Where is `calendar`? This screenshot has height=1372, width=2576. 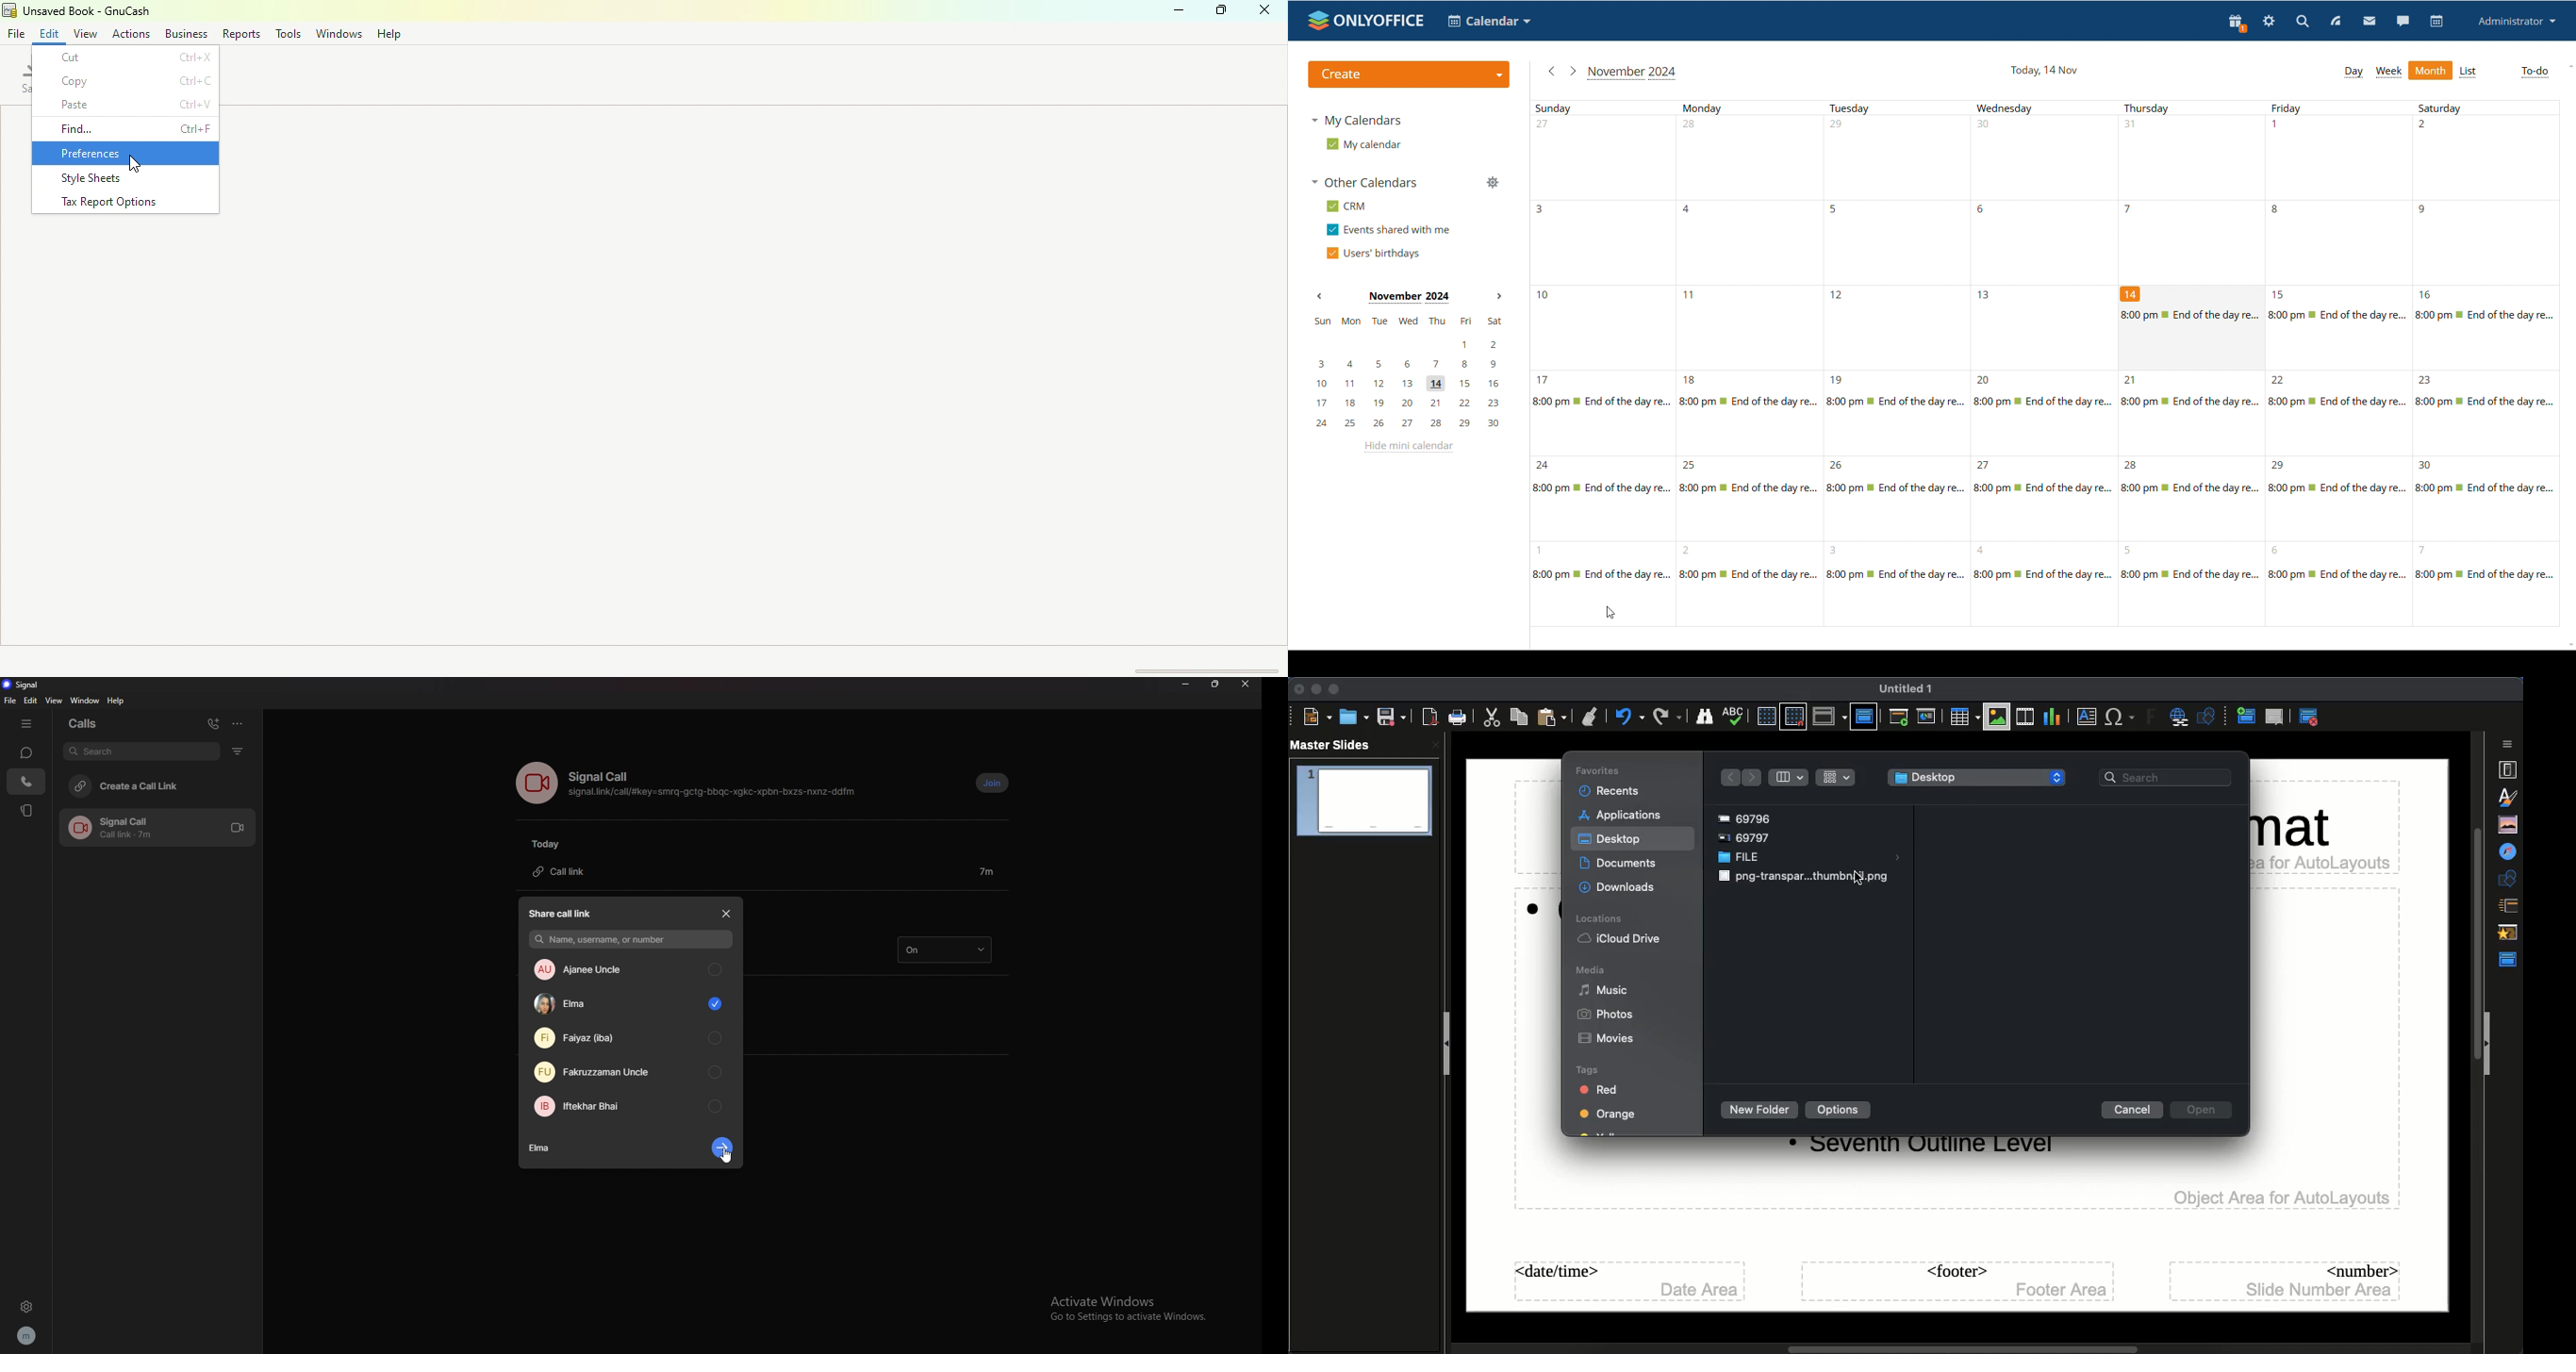
calendar is located at coordinates (1489, 21).